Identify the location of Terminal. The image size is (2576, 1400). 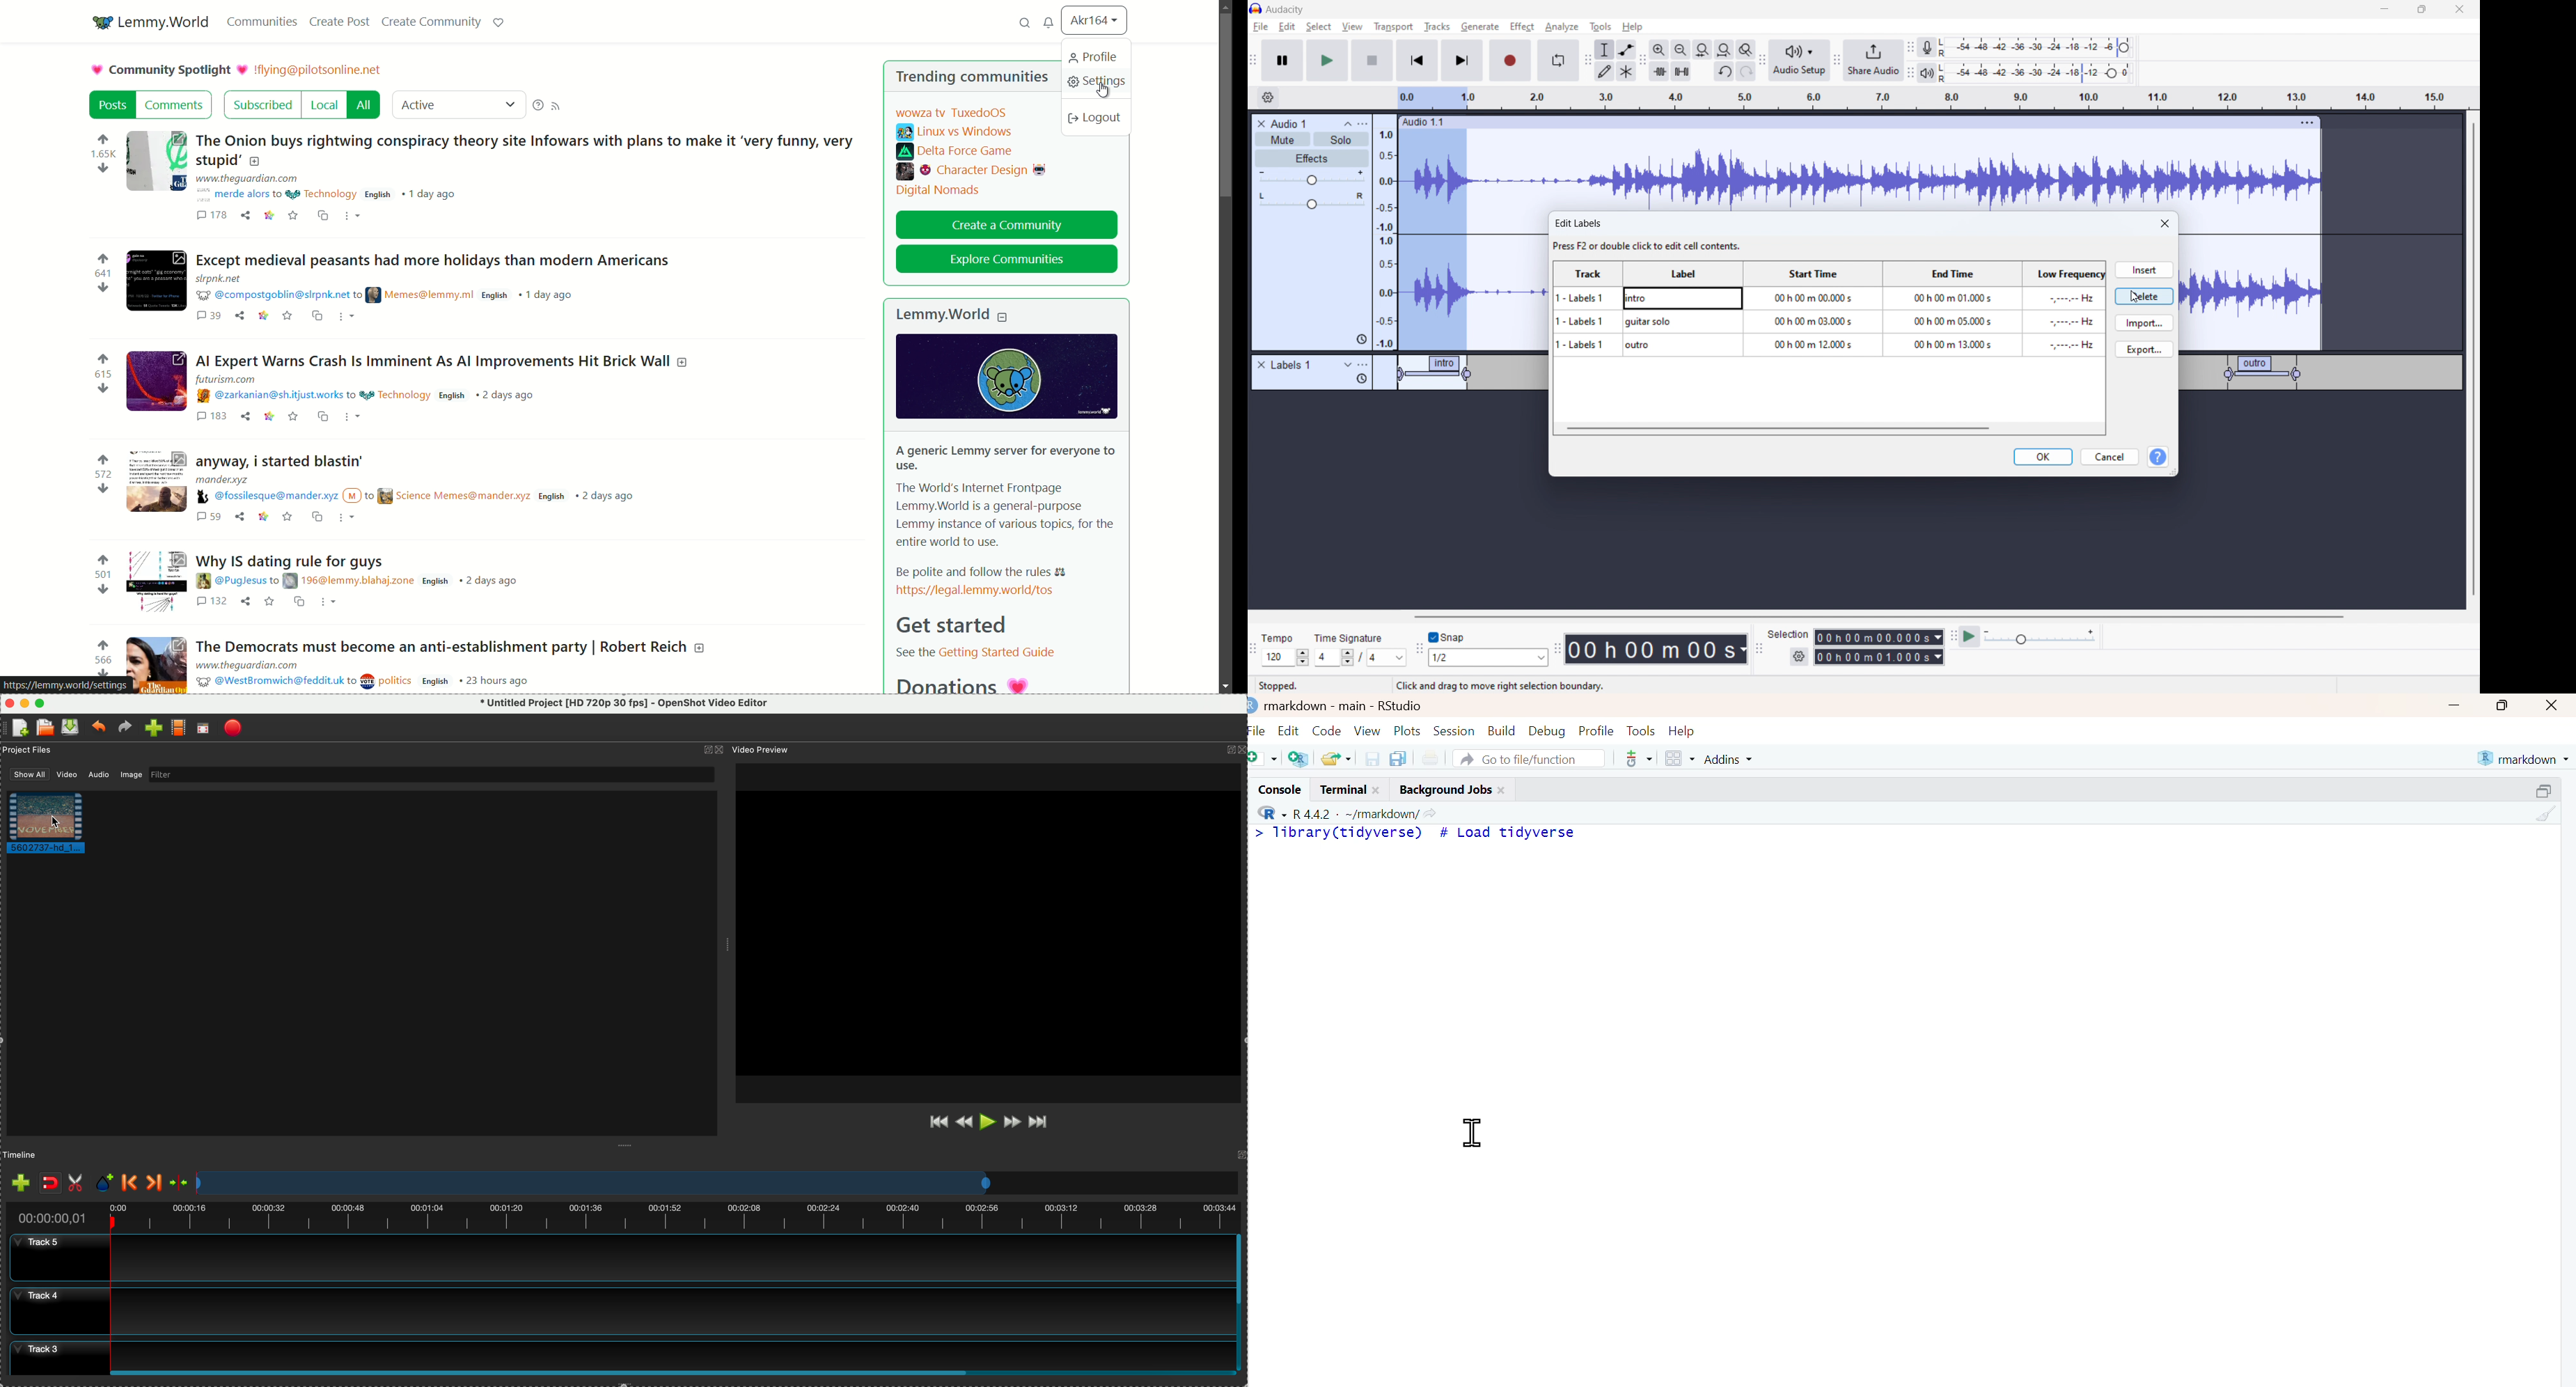
(1340, 789).